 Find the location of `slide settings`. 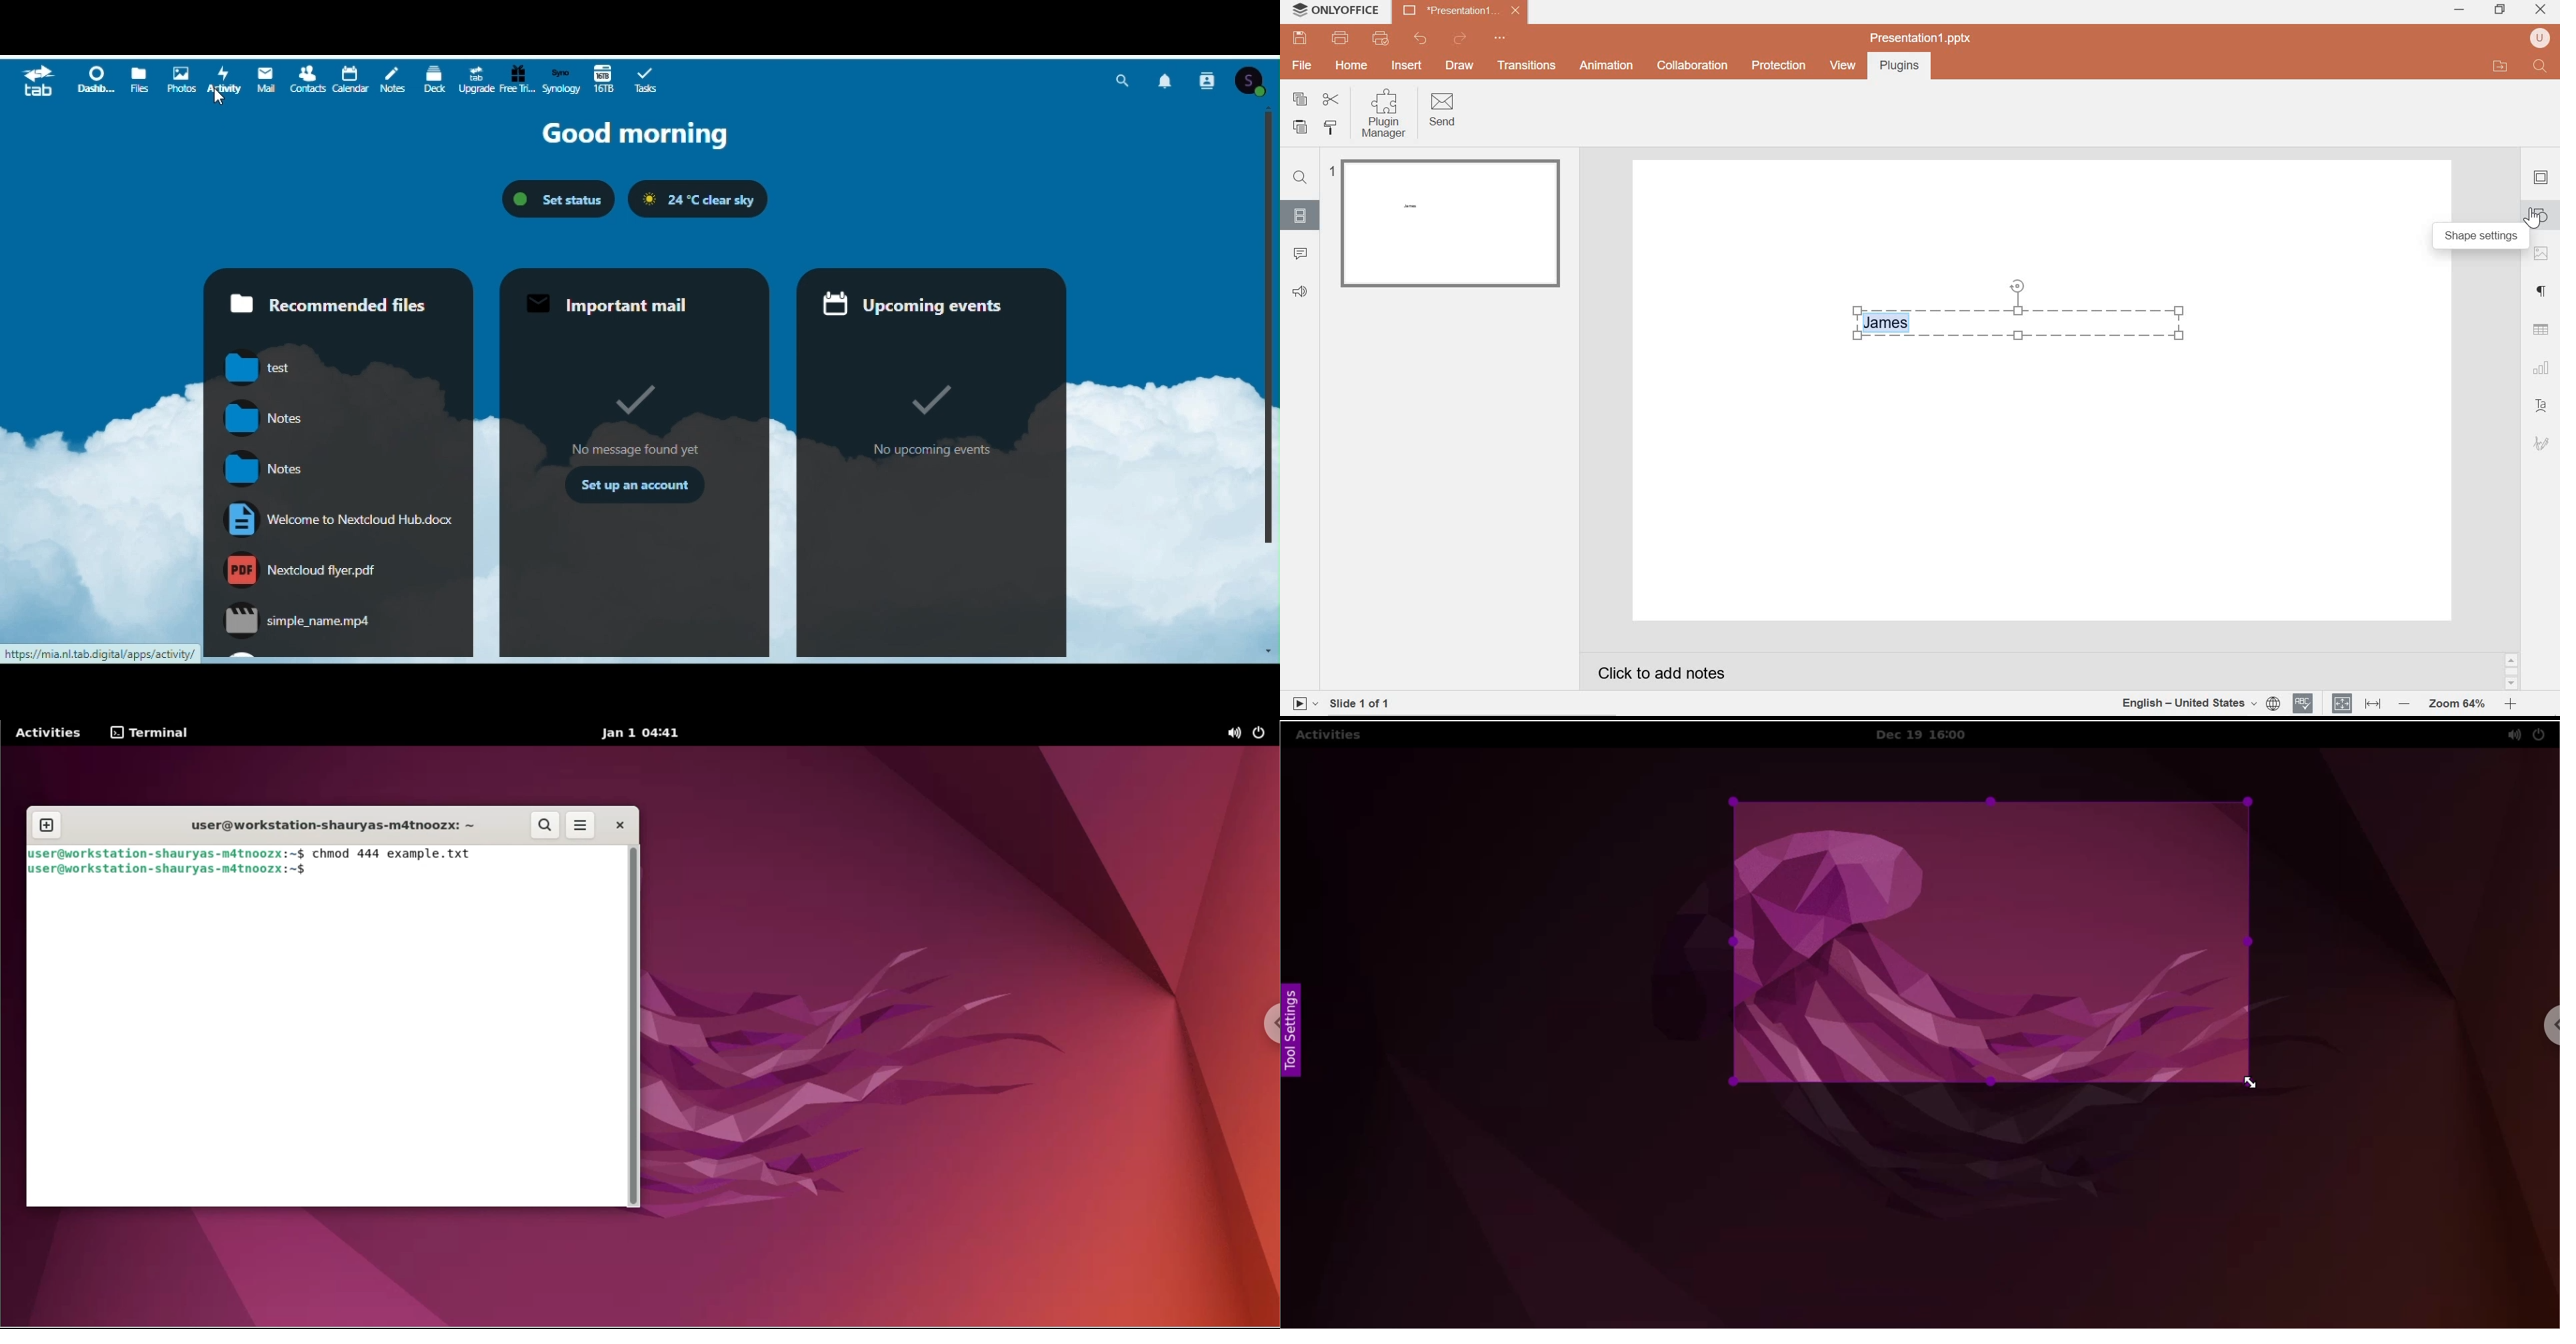

slide settings is located at coordinates (2541, 177).